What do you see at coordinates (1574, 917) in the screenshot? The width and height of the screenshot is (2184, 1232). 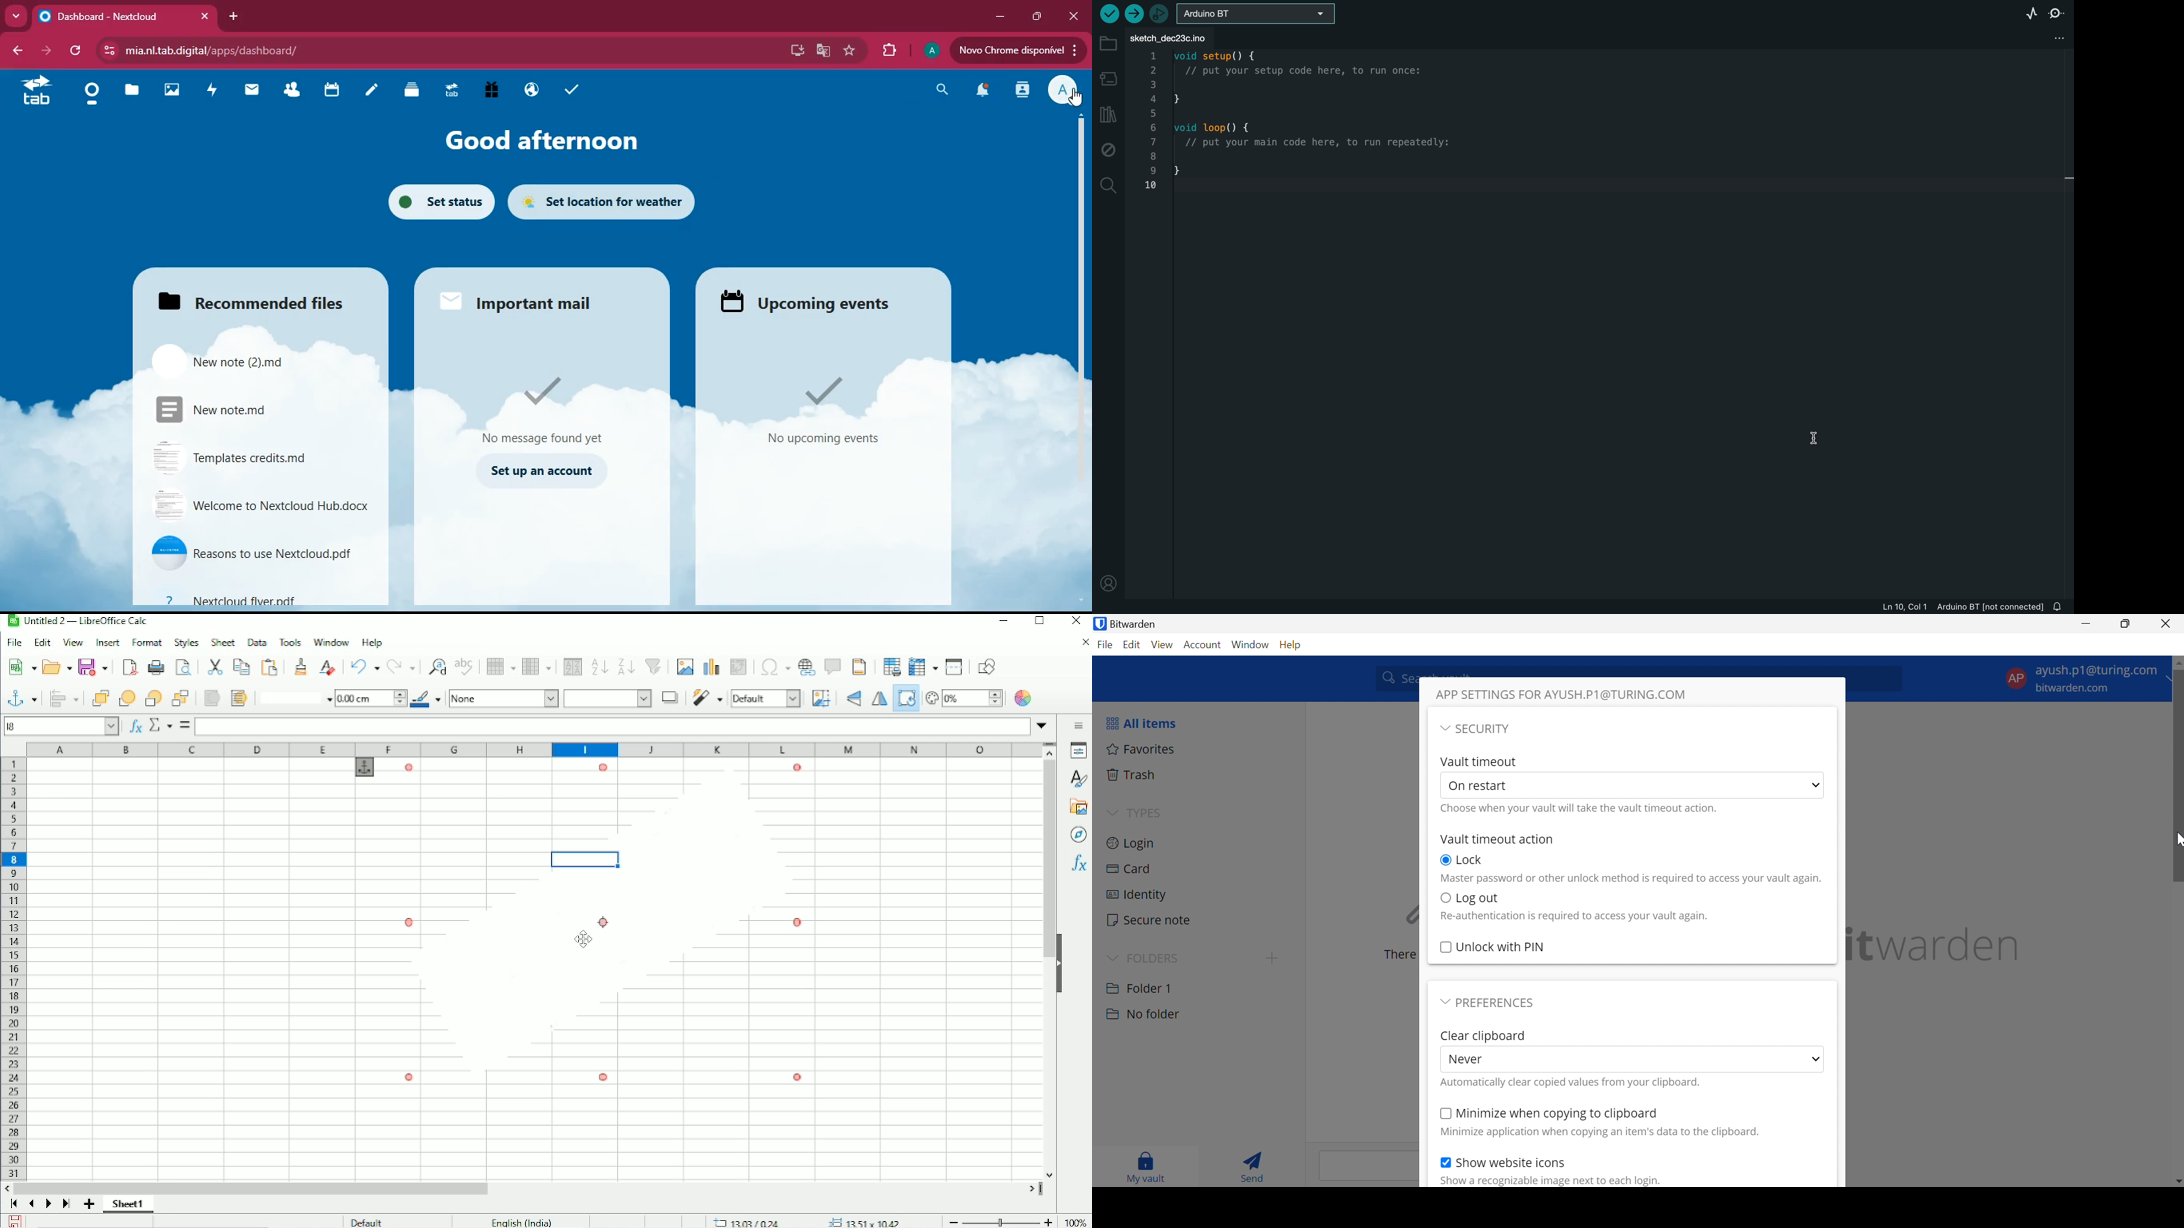 I see `e-Authentication is required to access your vault again.` at bounding box center [1574, 917].